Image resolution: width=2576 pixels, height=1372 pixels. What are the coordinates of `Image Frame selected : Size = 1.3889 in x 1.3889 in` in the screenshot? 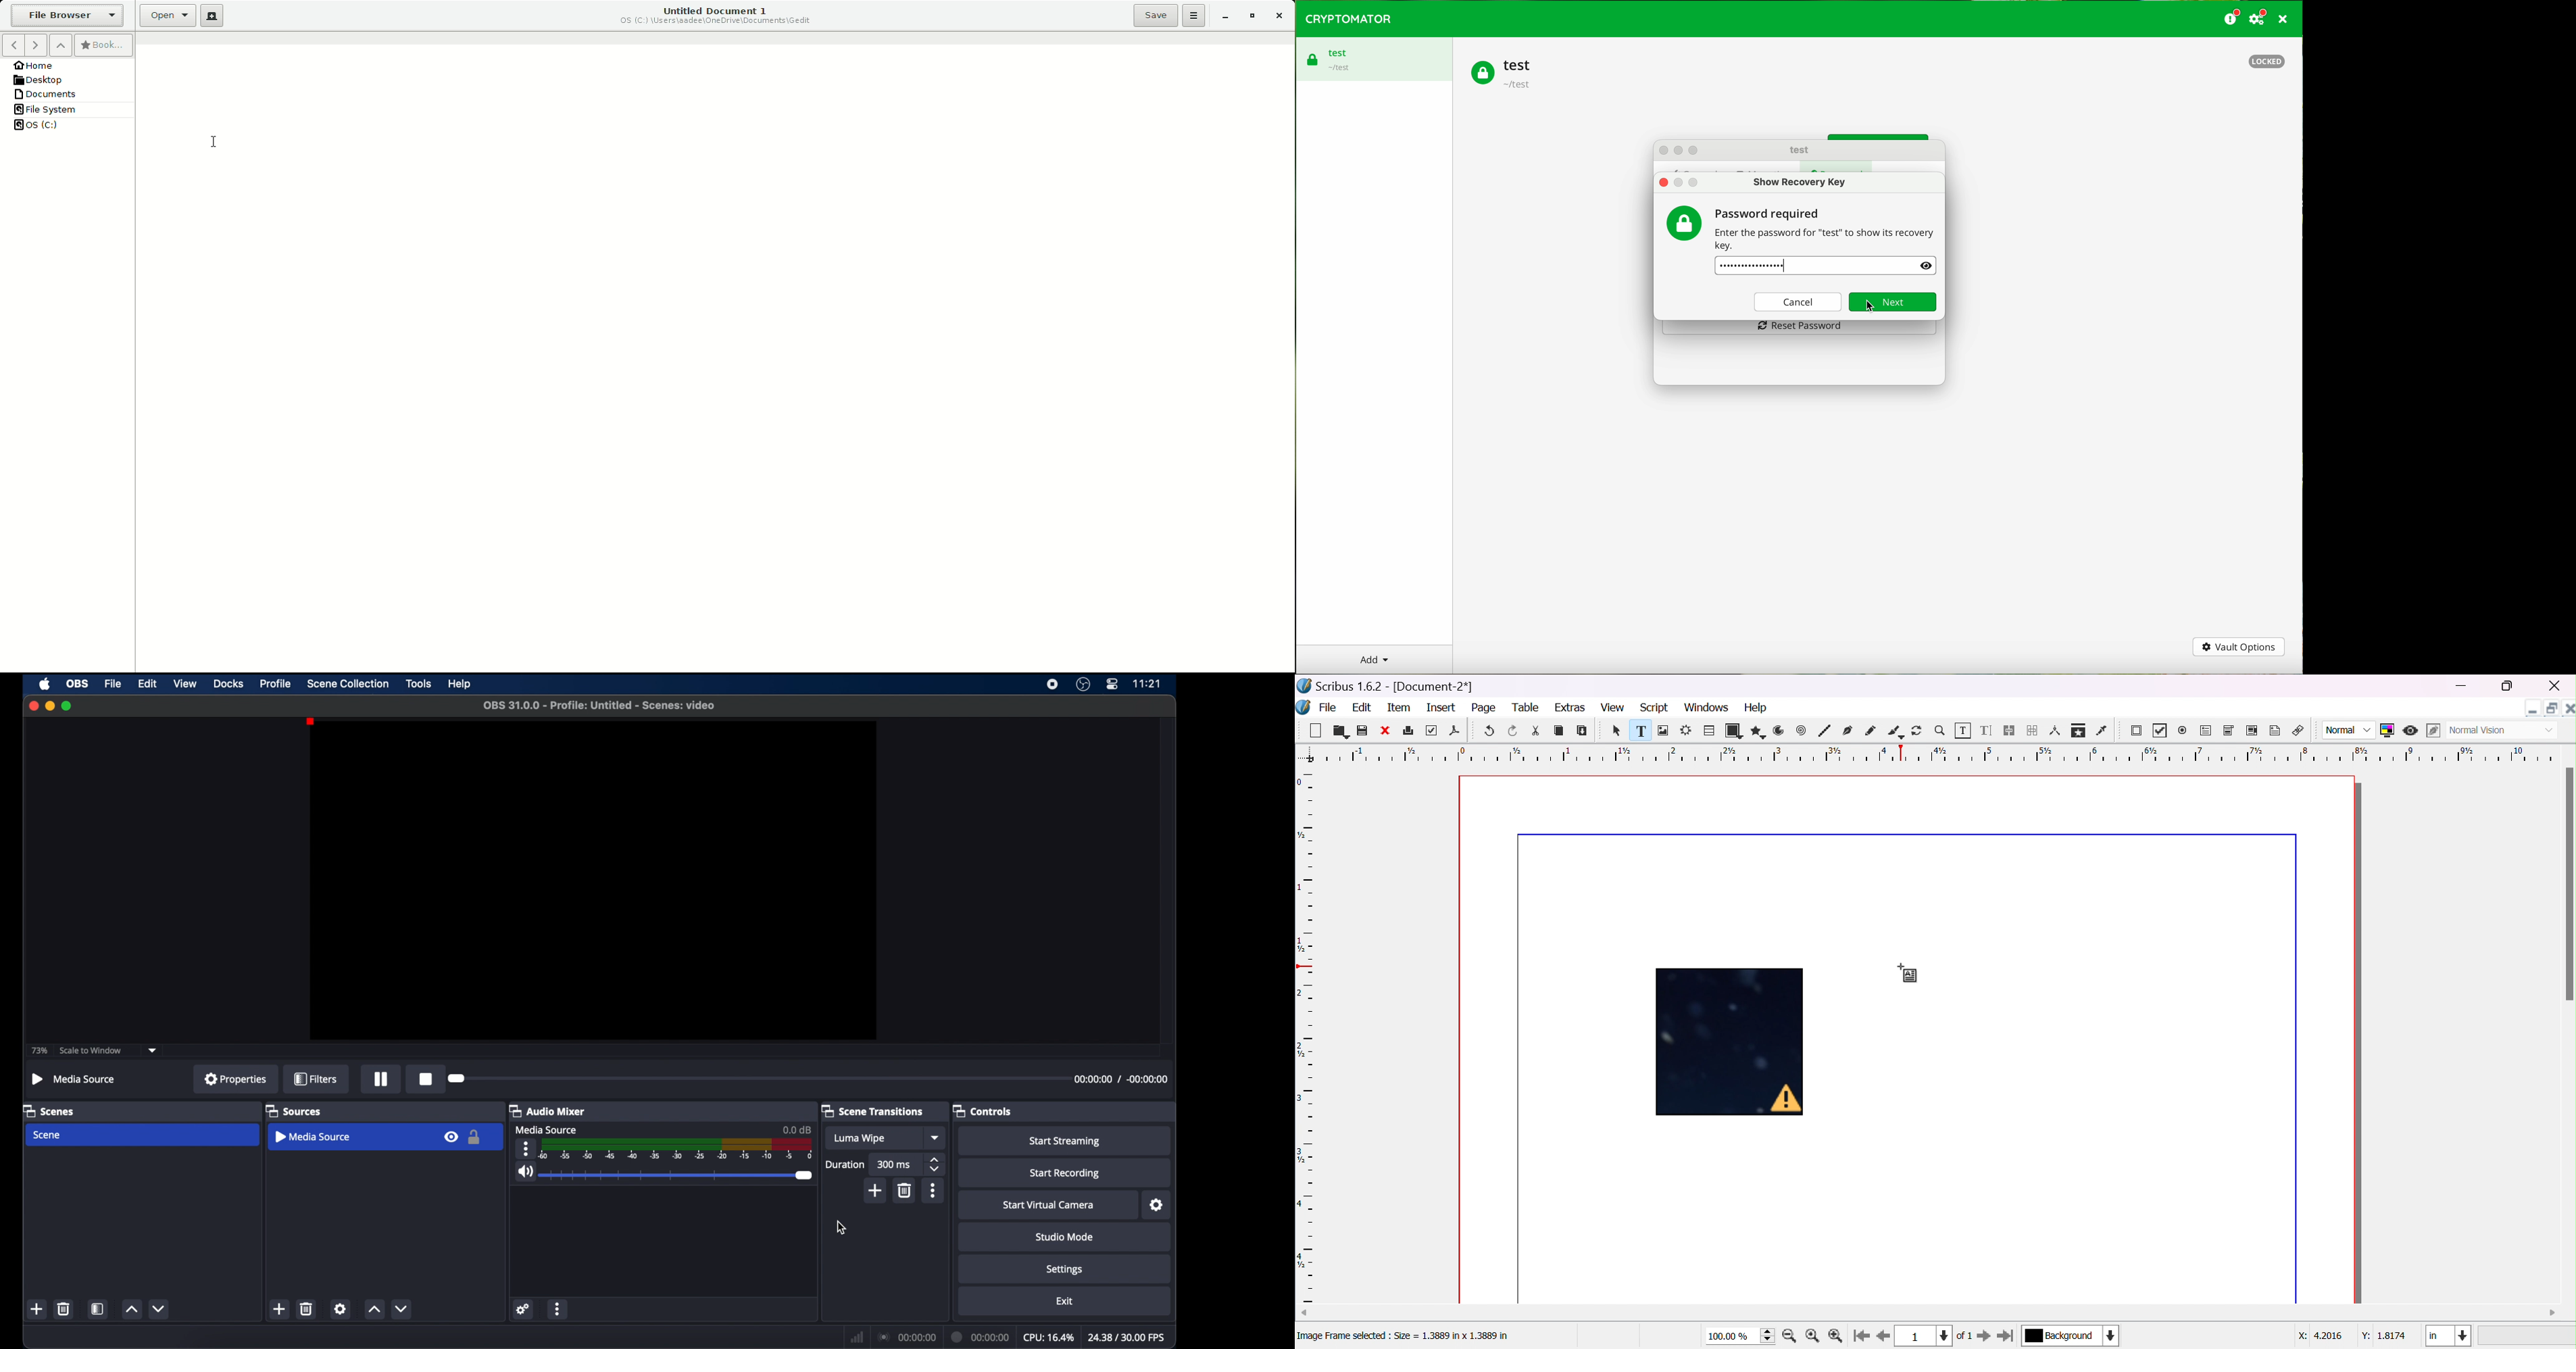 It's located at (1408, 1336).